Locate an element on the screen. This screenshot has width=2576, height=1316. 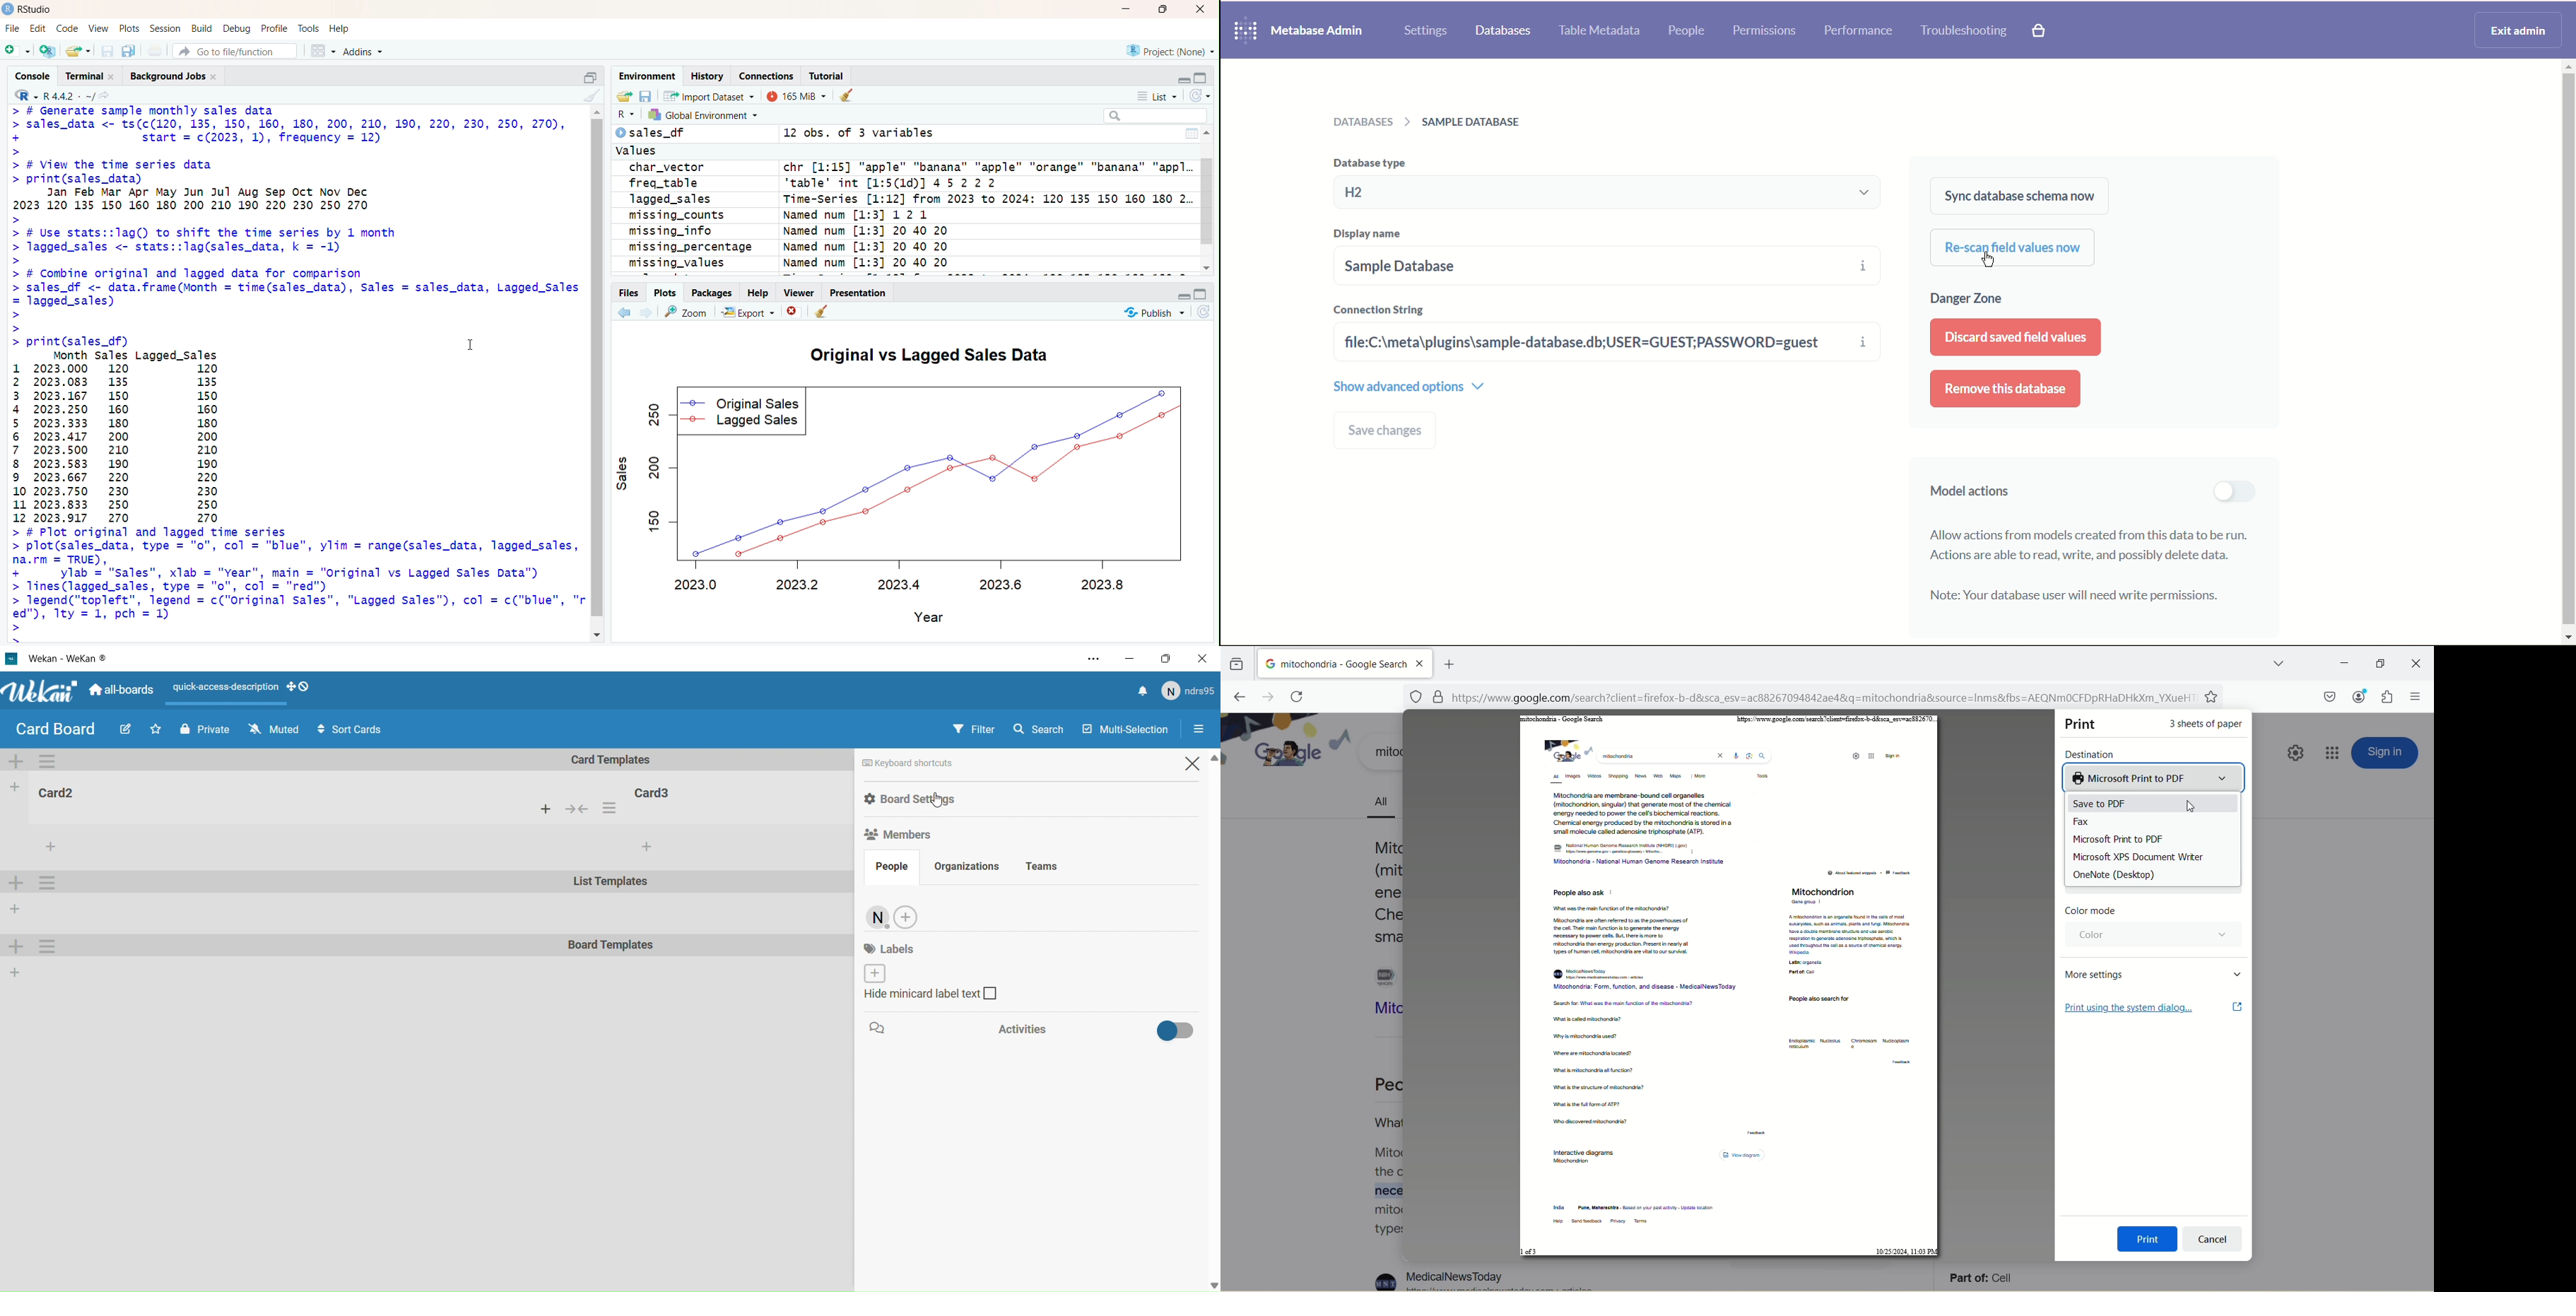
mitochondria-google search is located at coordinates (1332, 662).